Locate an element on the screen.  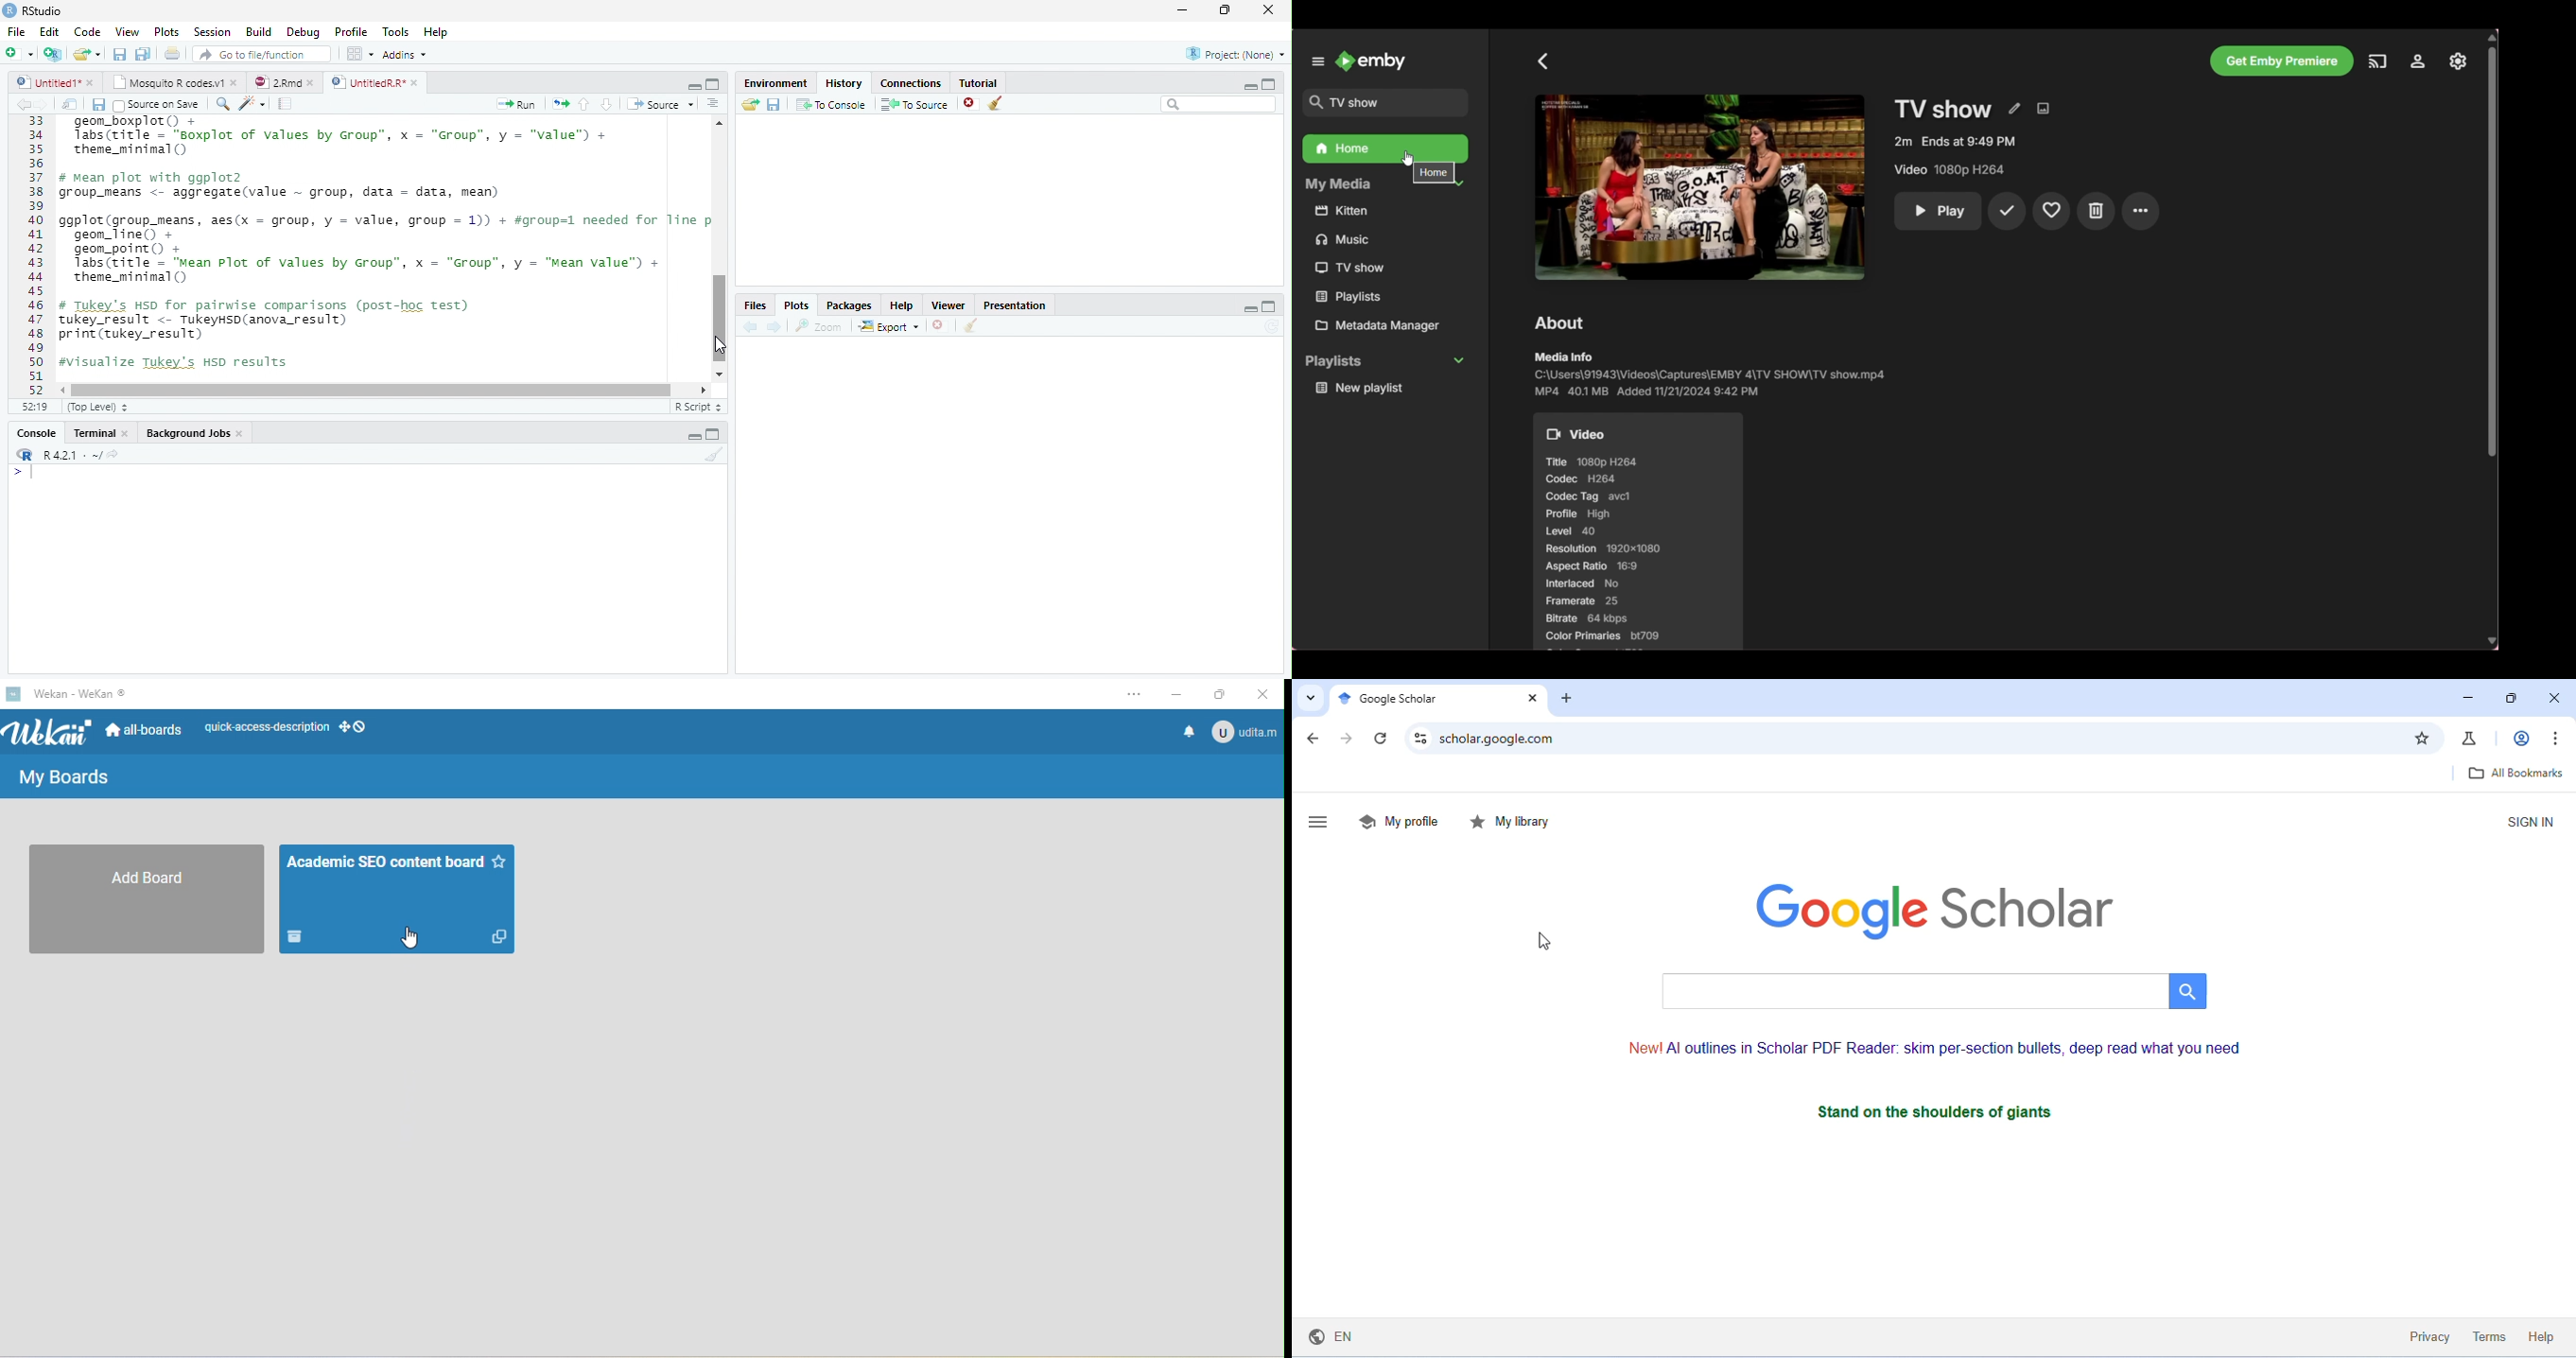
Open an existing file is located at coordinates (87, 54).